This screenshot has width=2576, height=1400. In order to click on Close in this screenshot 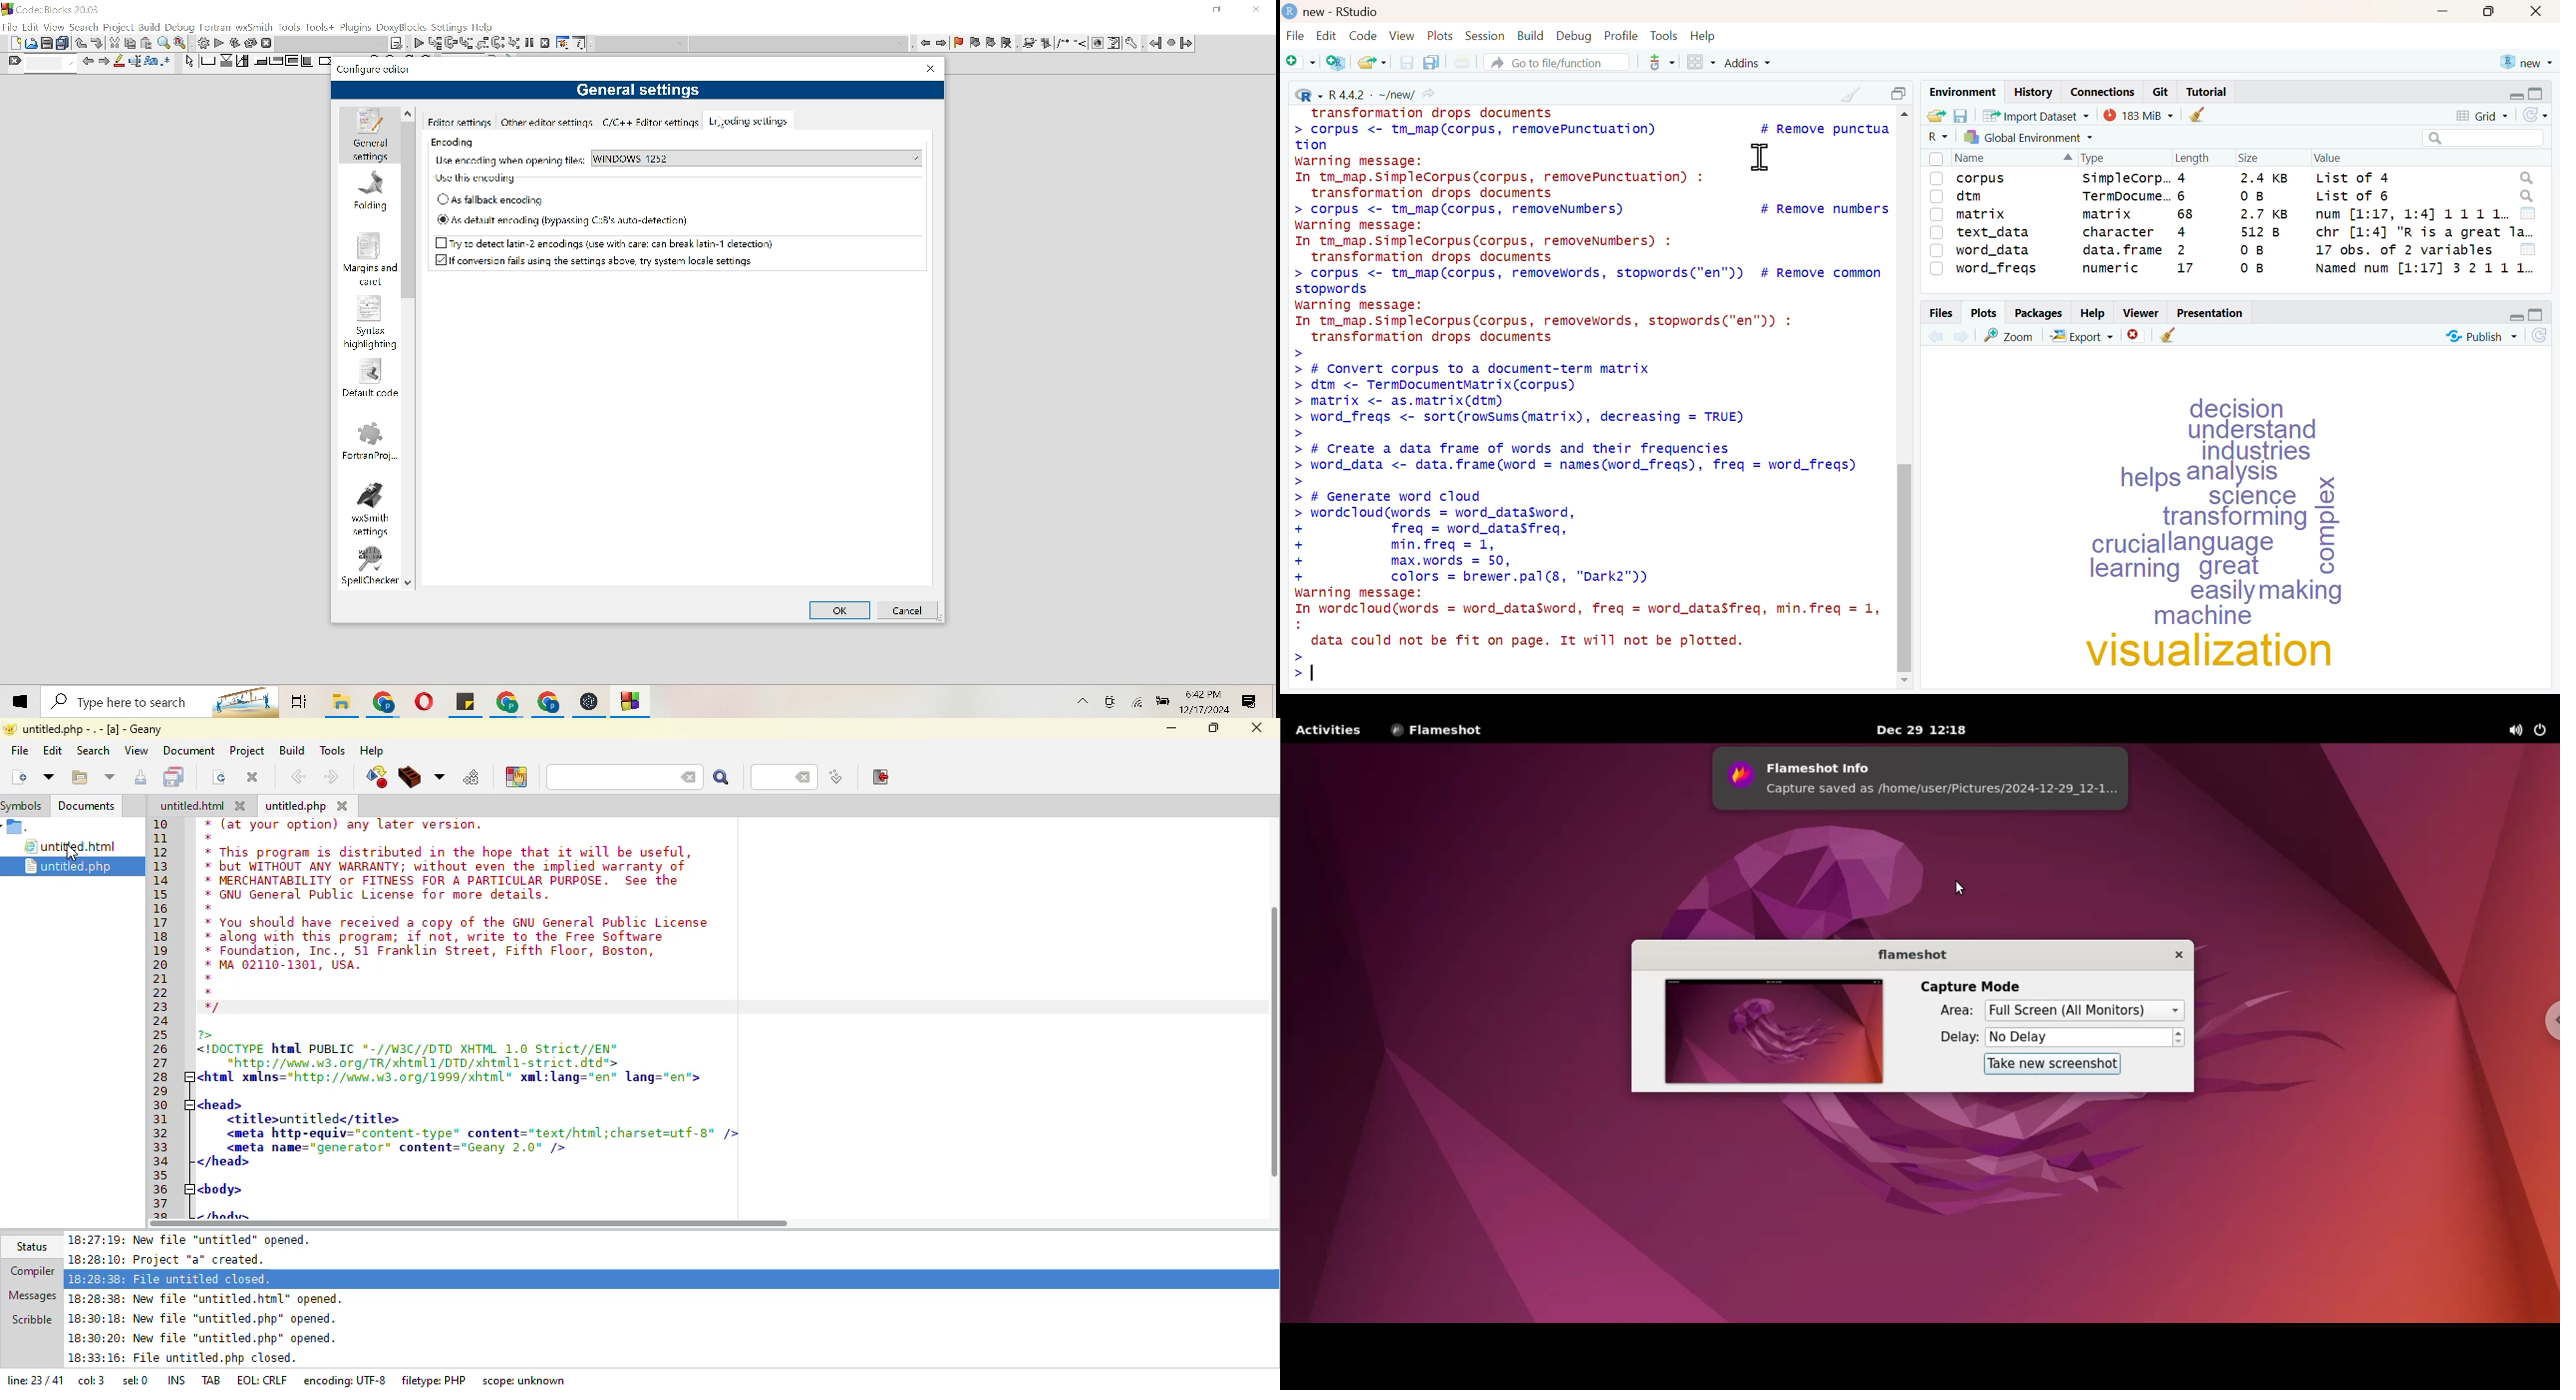, I will do `click(931, 69)`.